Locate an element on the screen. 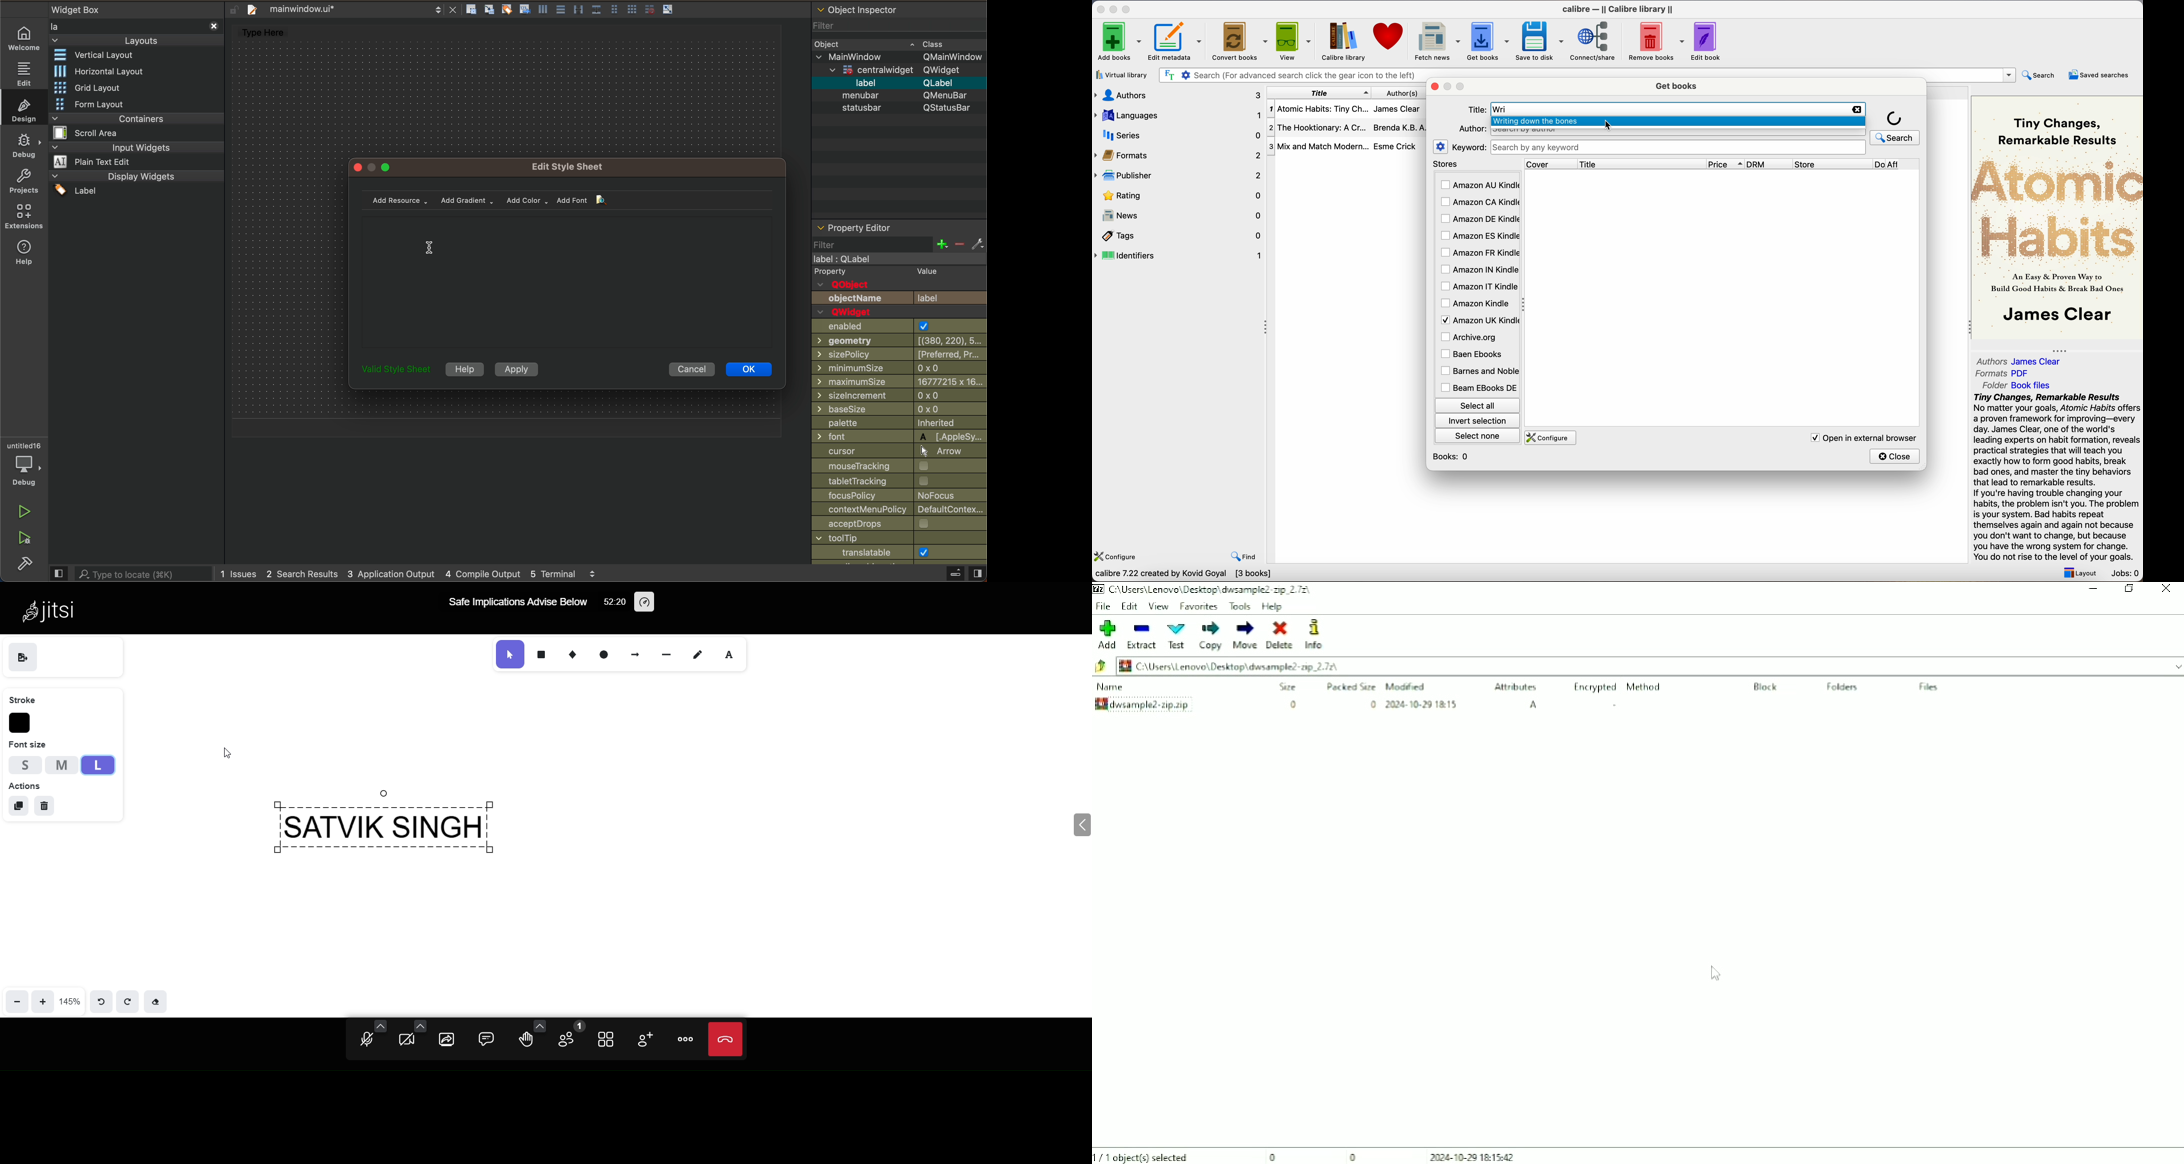  tags is located at coordinates (1180, 237).